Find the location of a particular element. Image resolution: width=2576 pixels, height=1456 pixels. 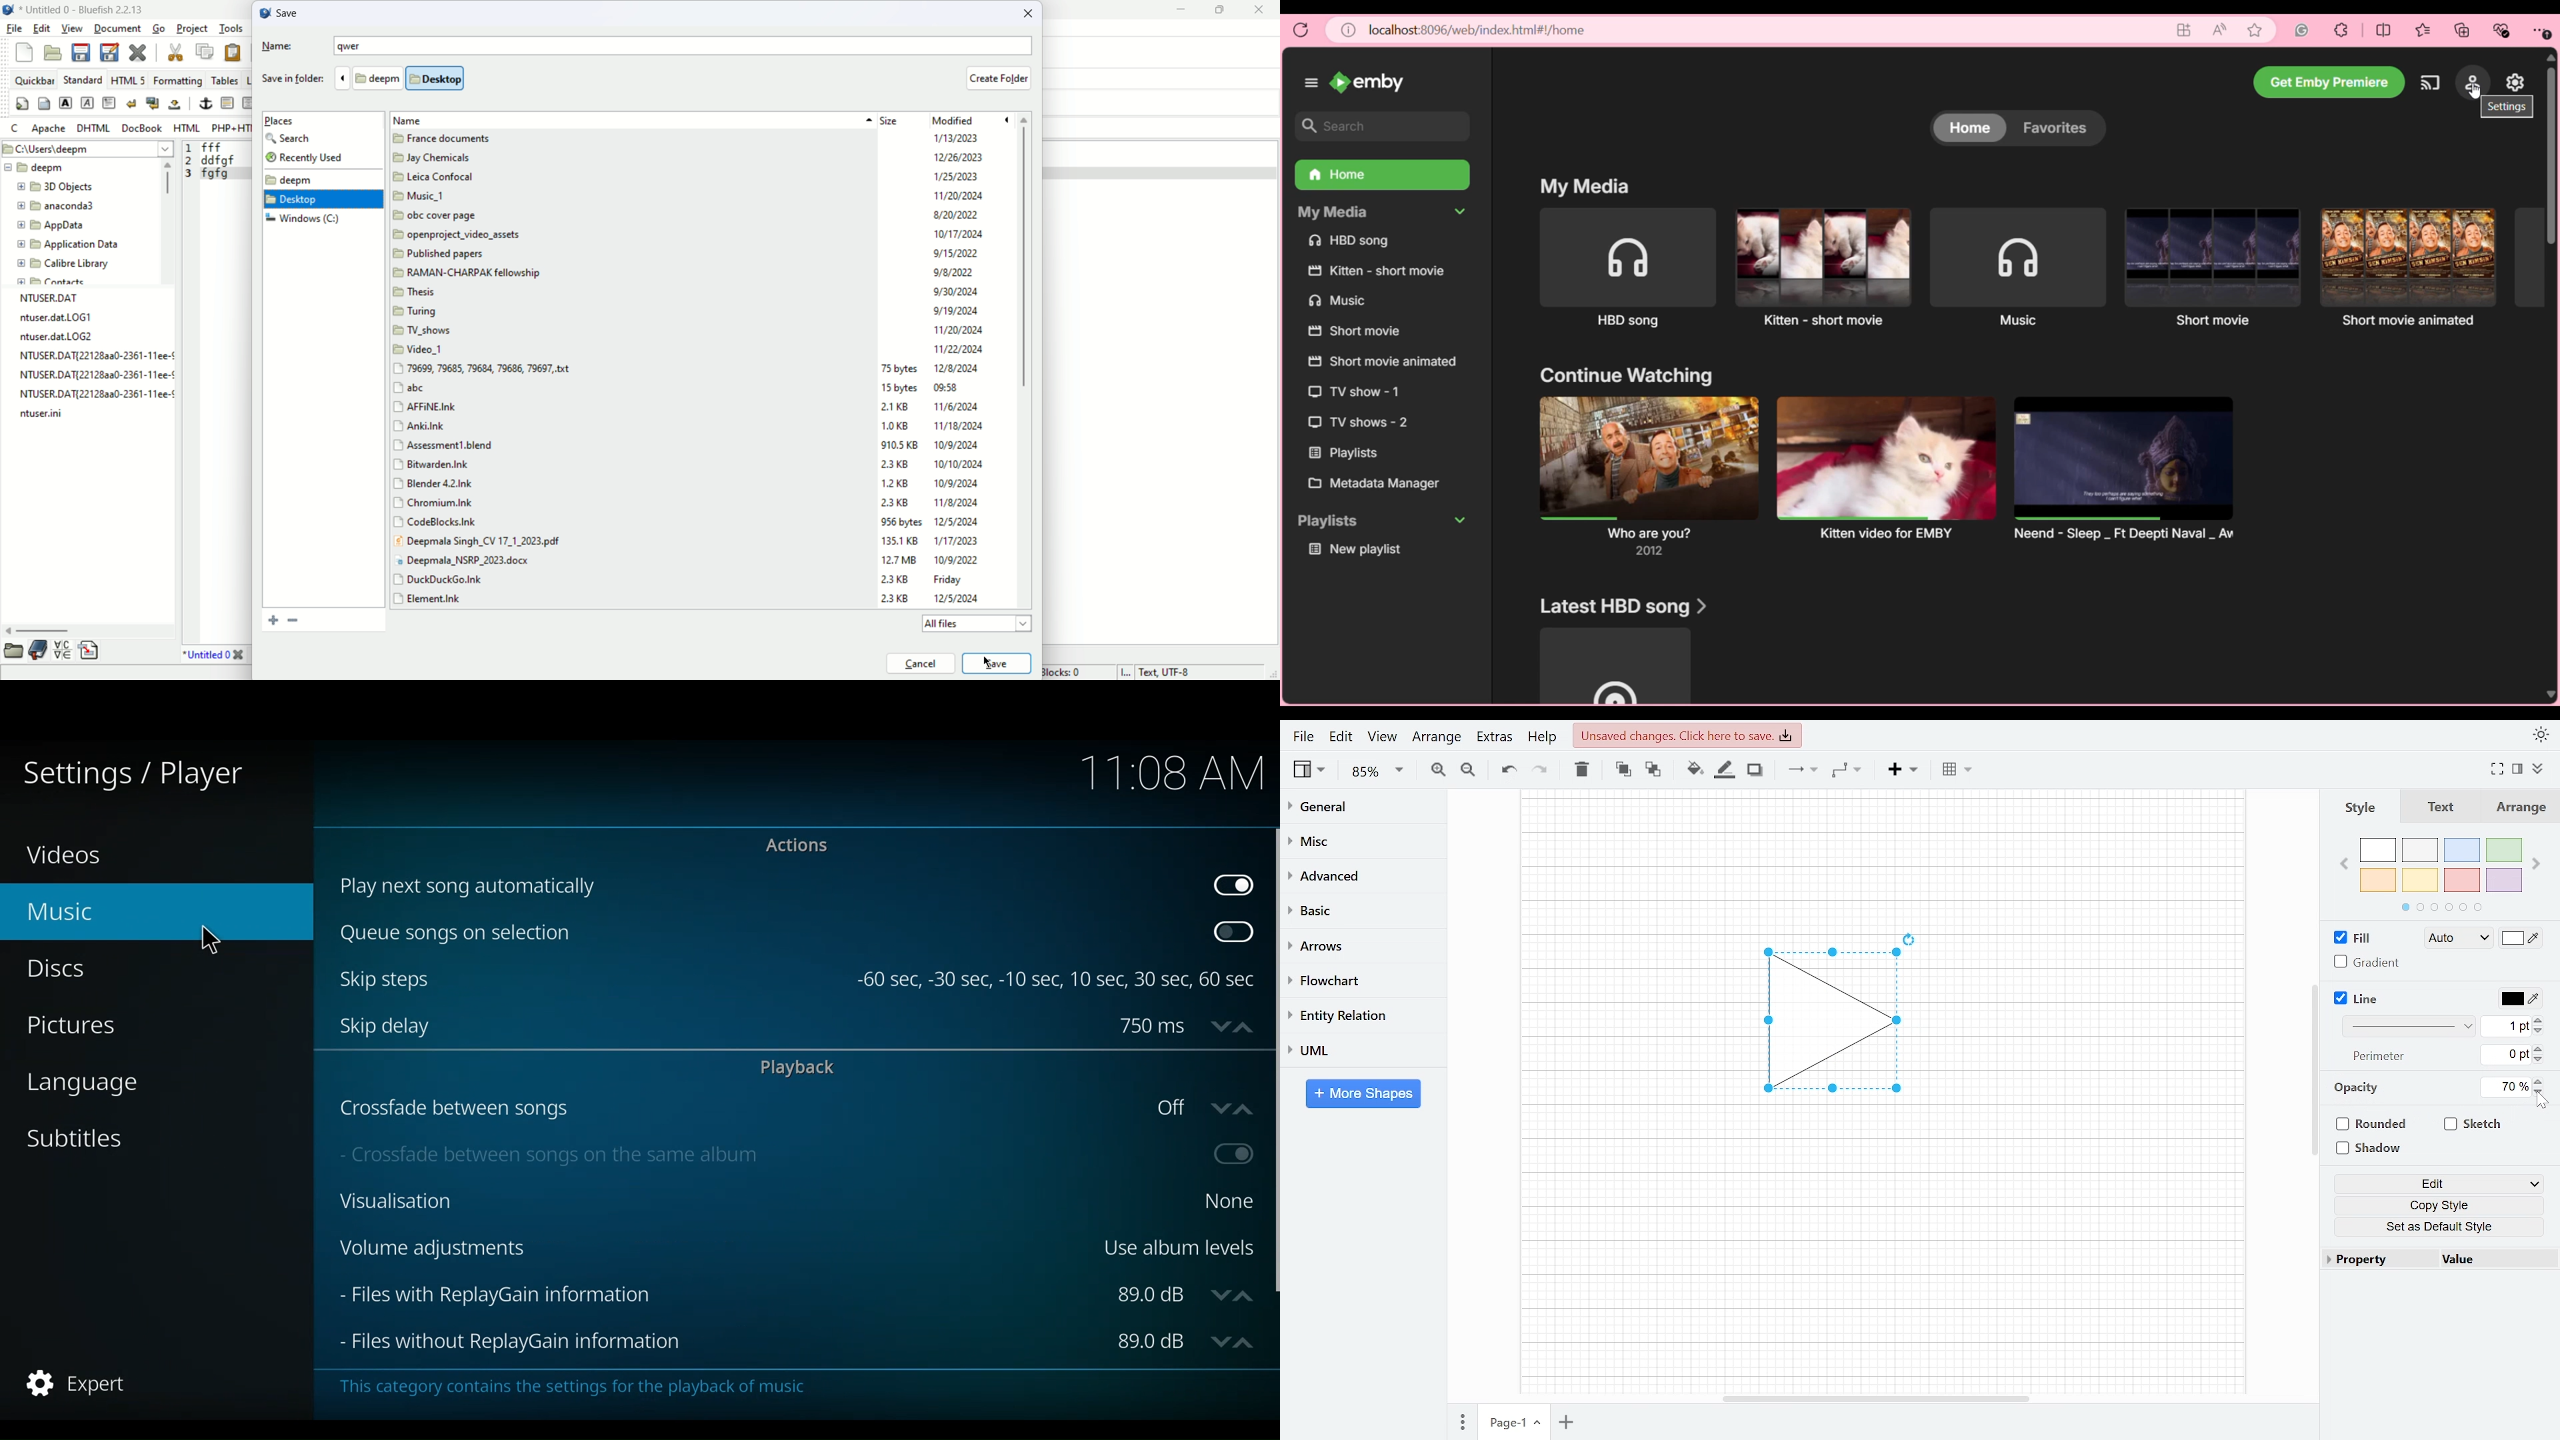

Theme is located at coordinates (2542, 734).